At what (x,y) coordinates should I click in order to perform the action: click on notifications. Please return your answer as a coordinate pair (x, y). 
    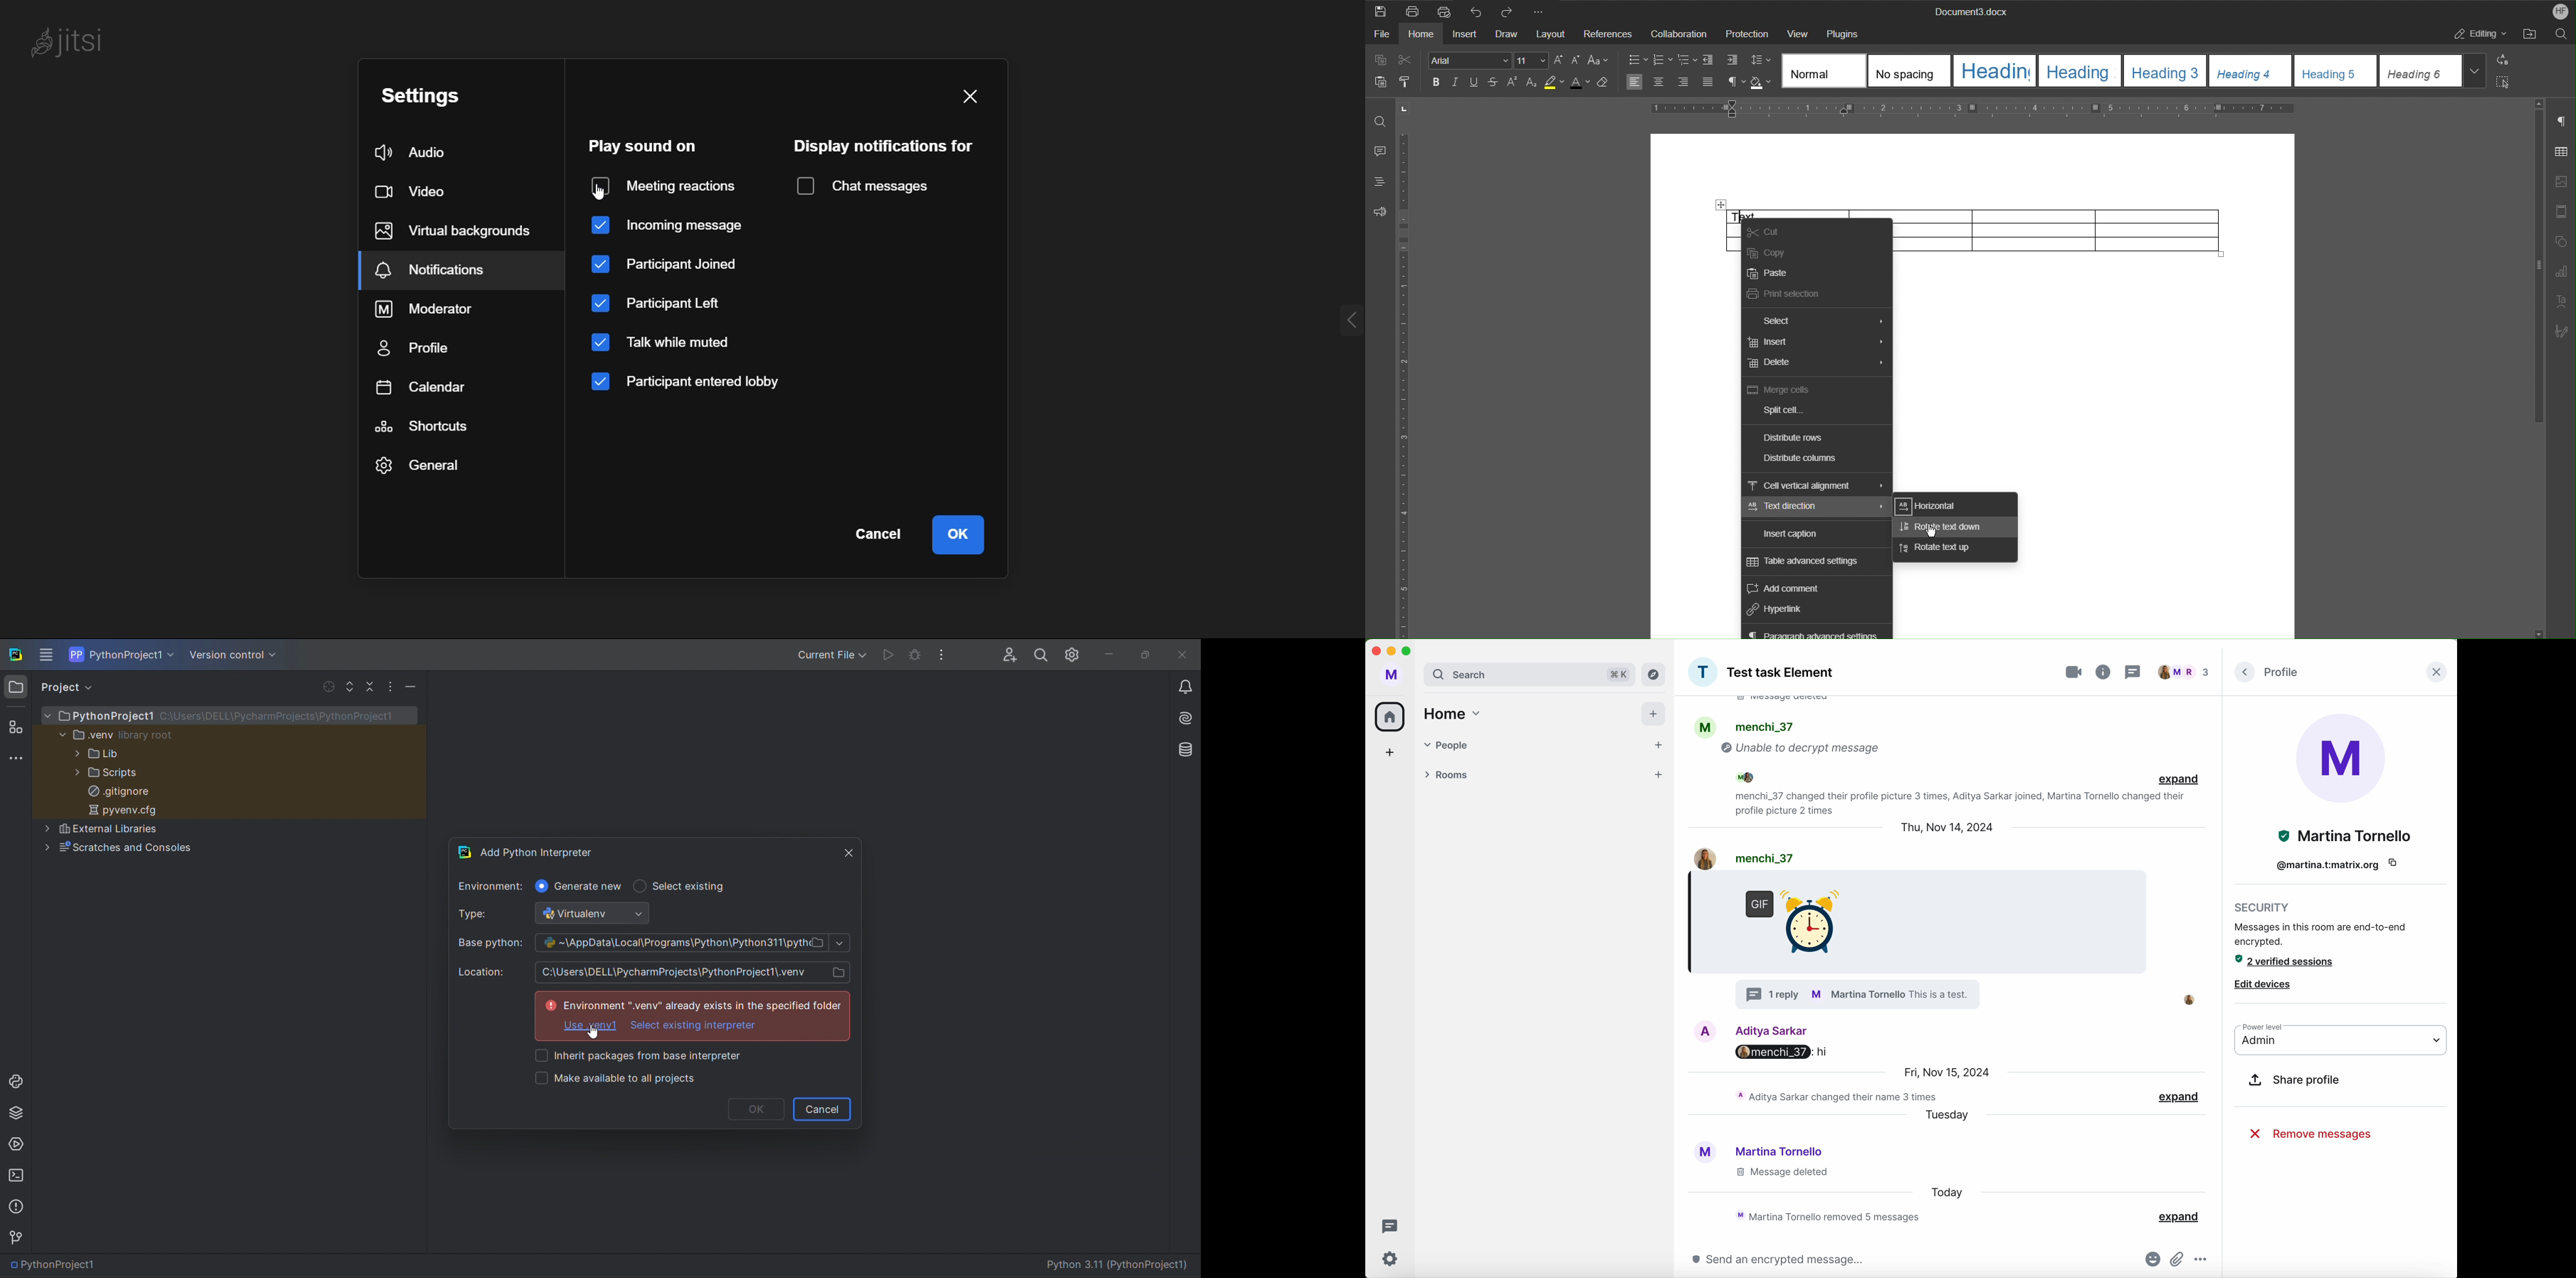
    Looking at the image, I should click on (1185, 689).